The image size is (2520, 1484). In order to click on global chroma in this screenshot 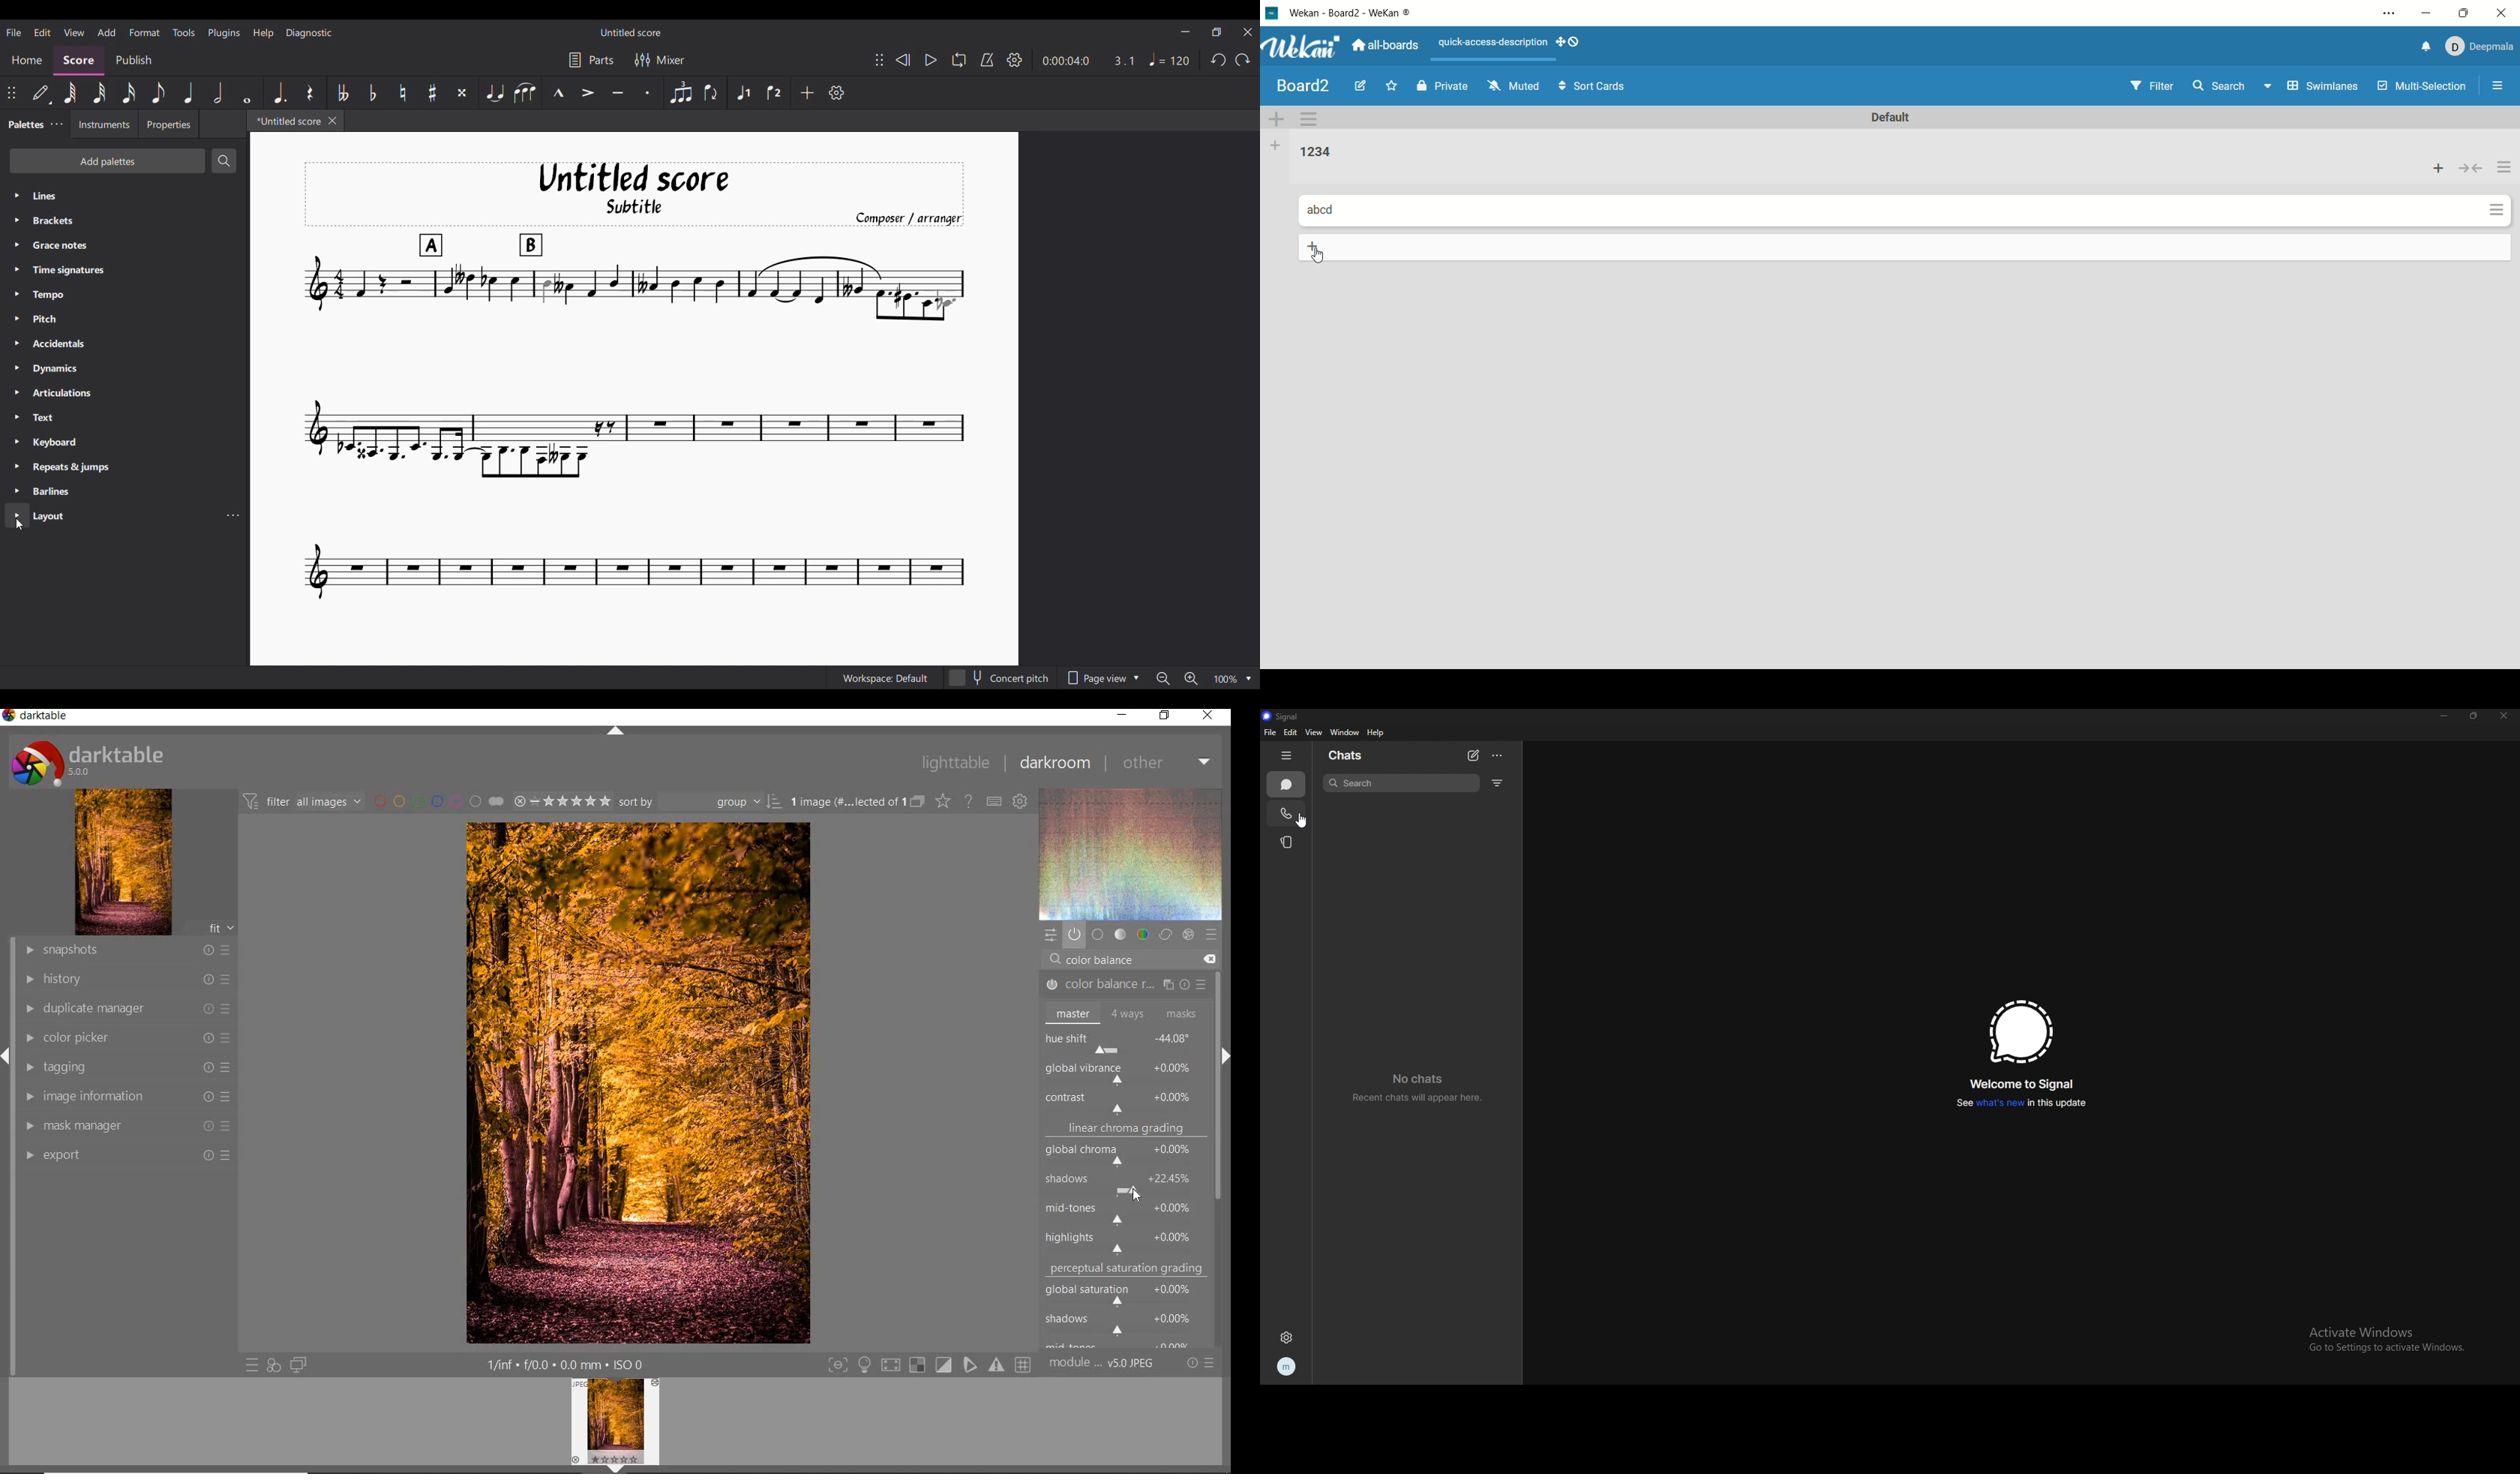, I will do `click(1127, 1157)`.